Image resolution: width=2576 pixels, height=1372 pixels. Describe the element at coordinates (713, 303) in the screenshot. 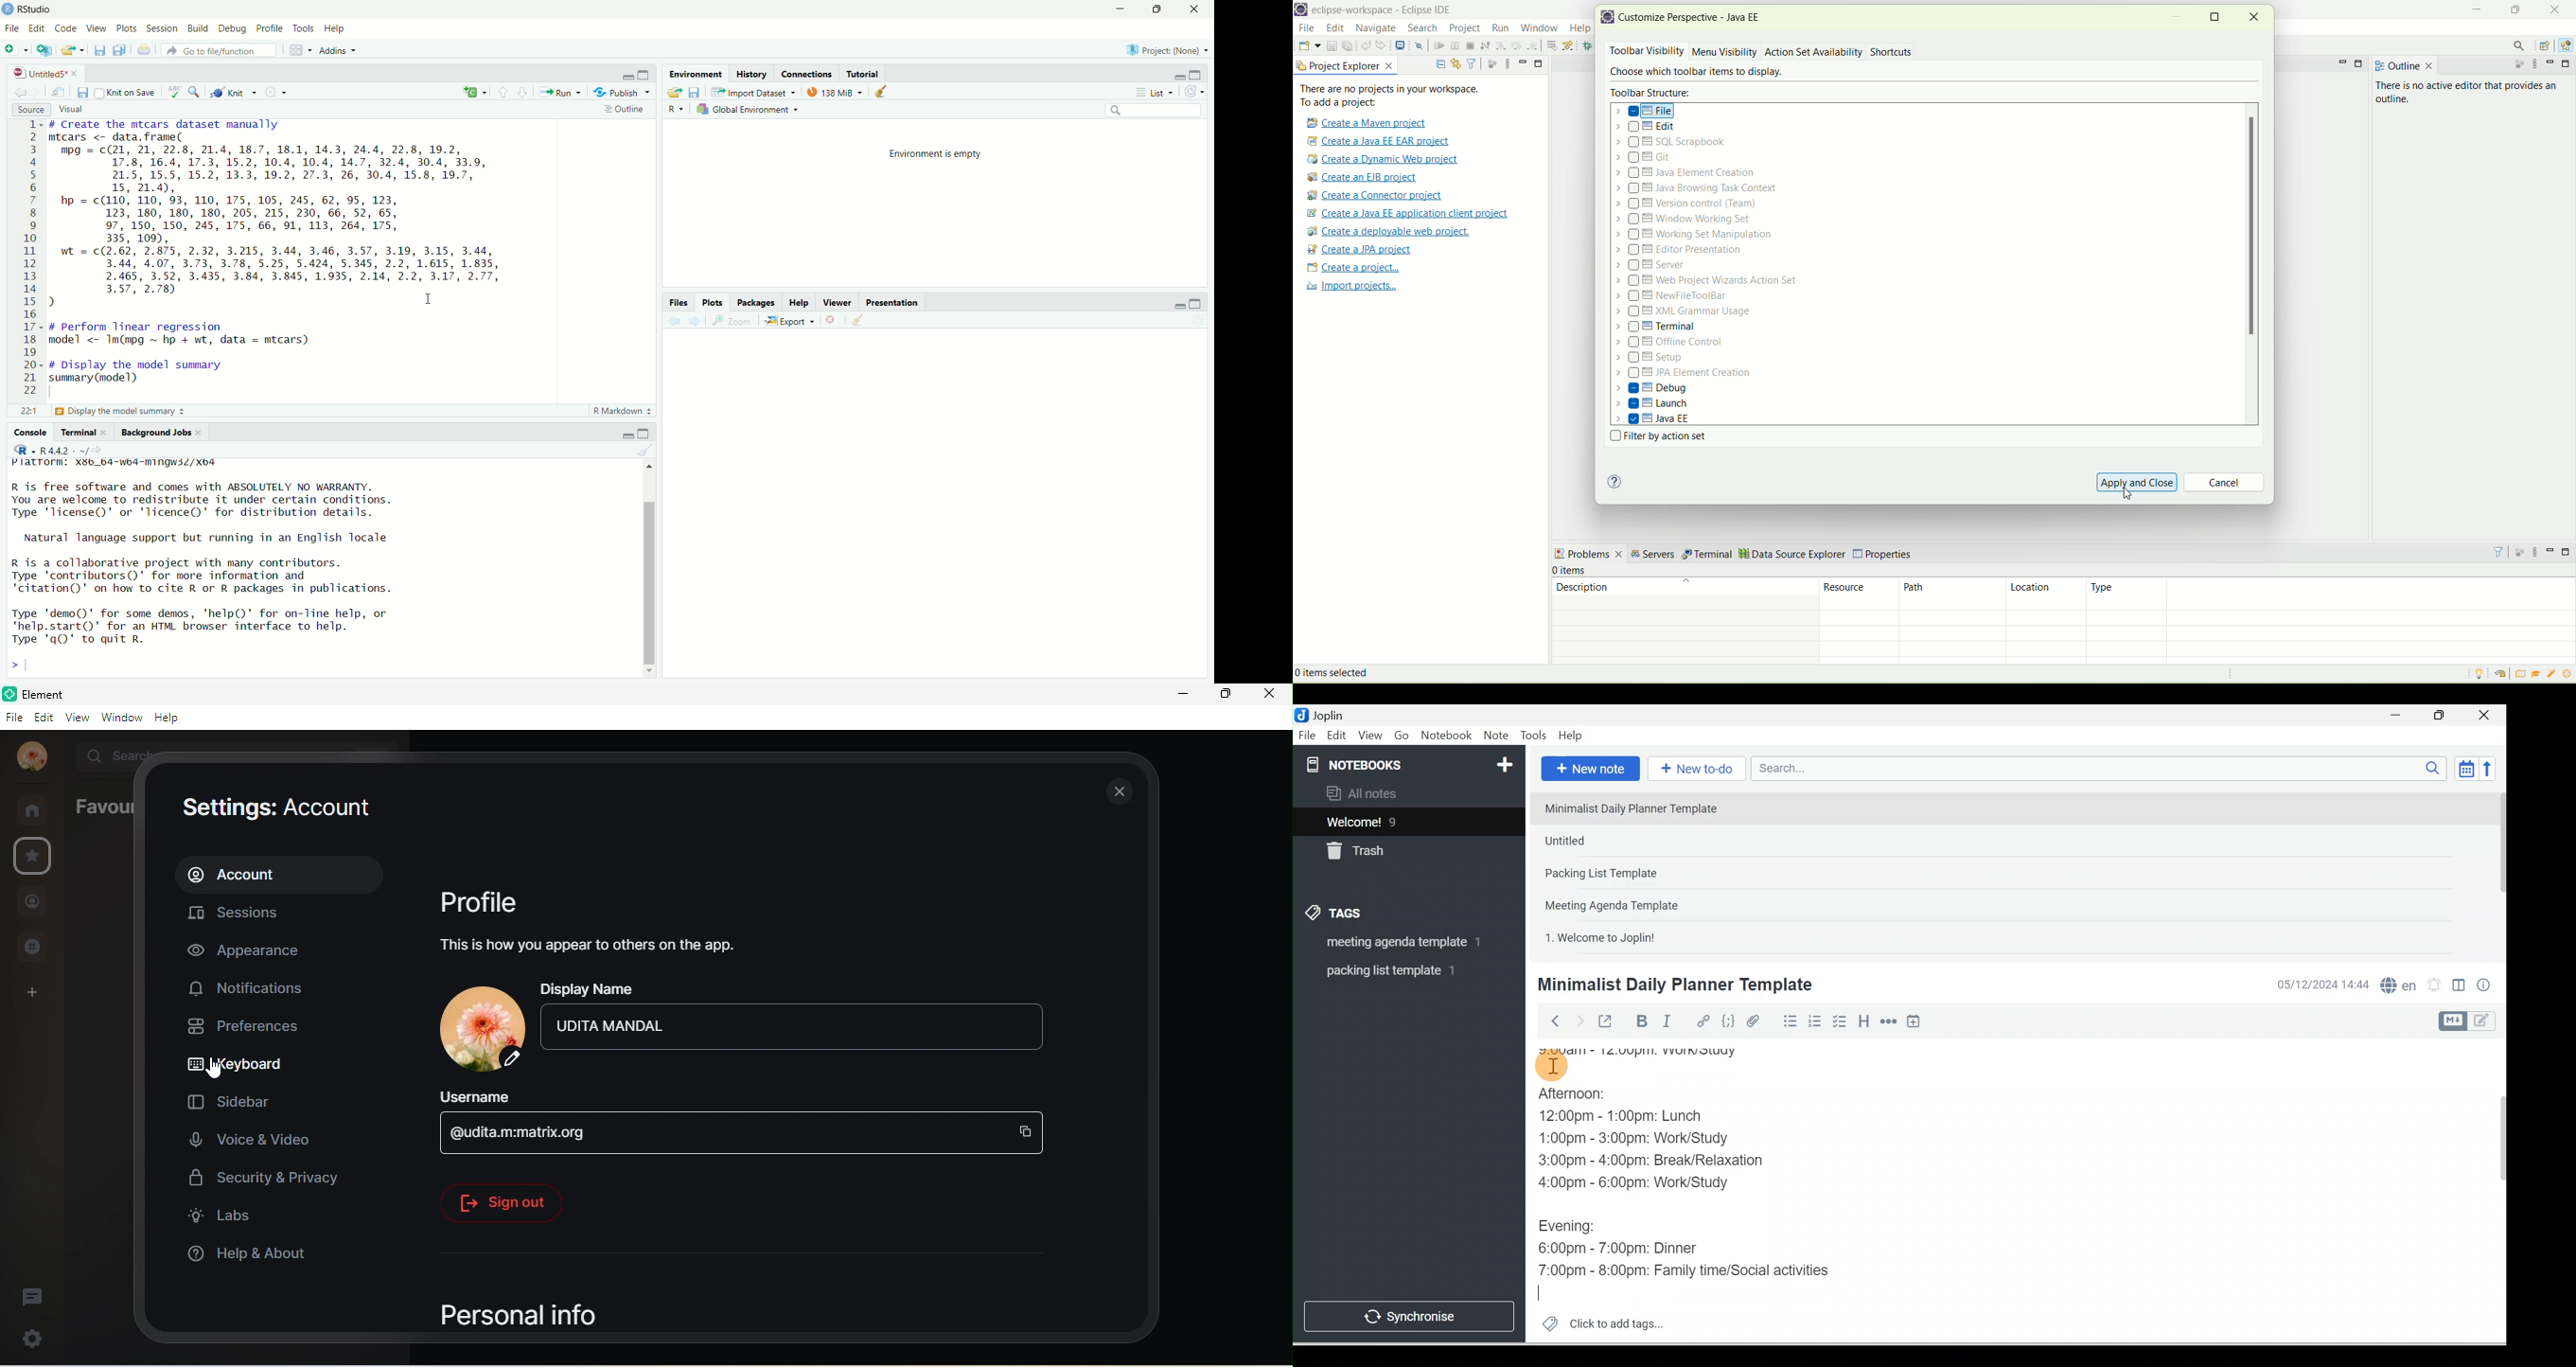

I see `Plots` at that location.